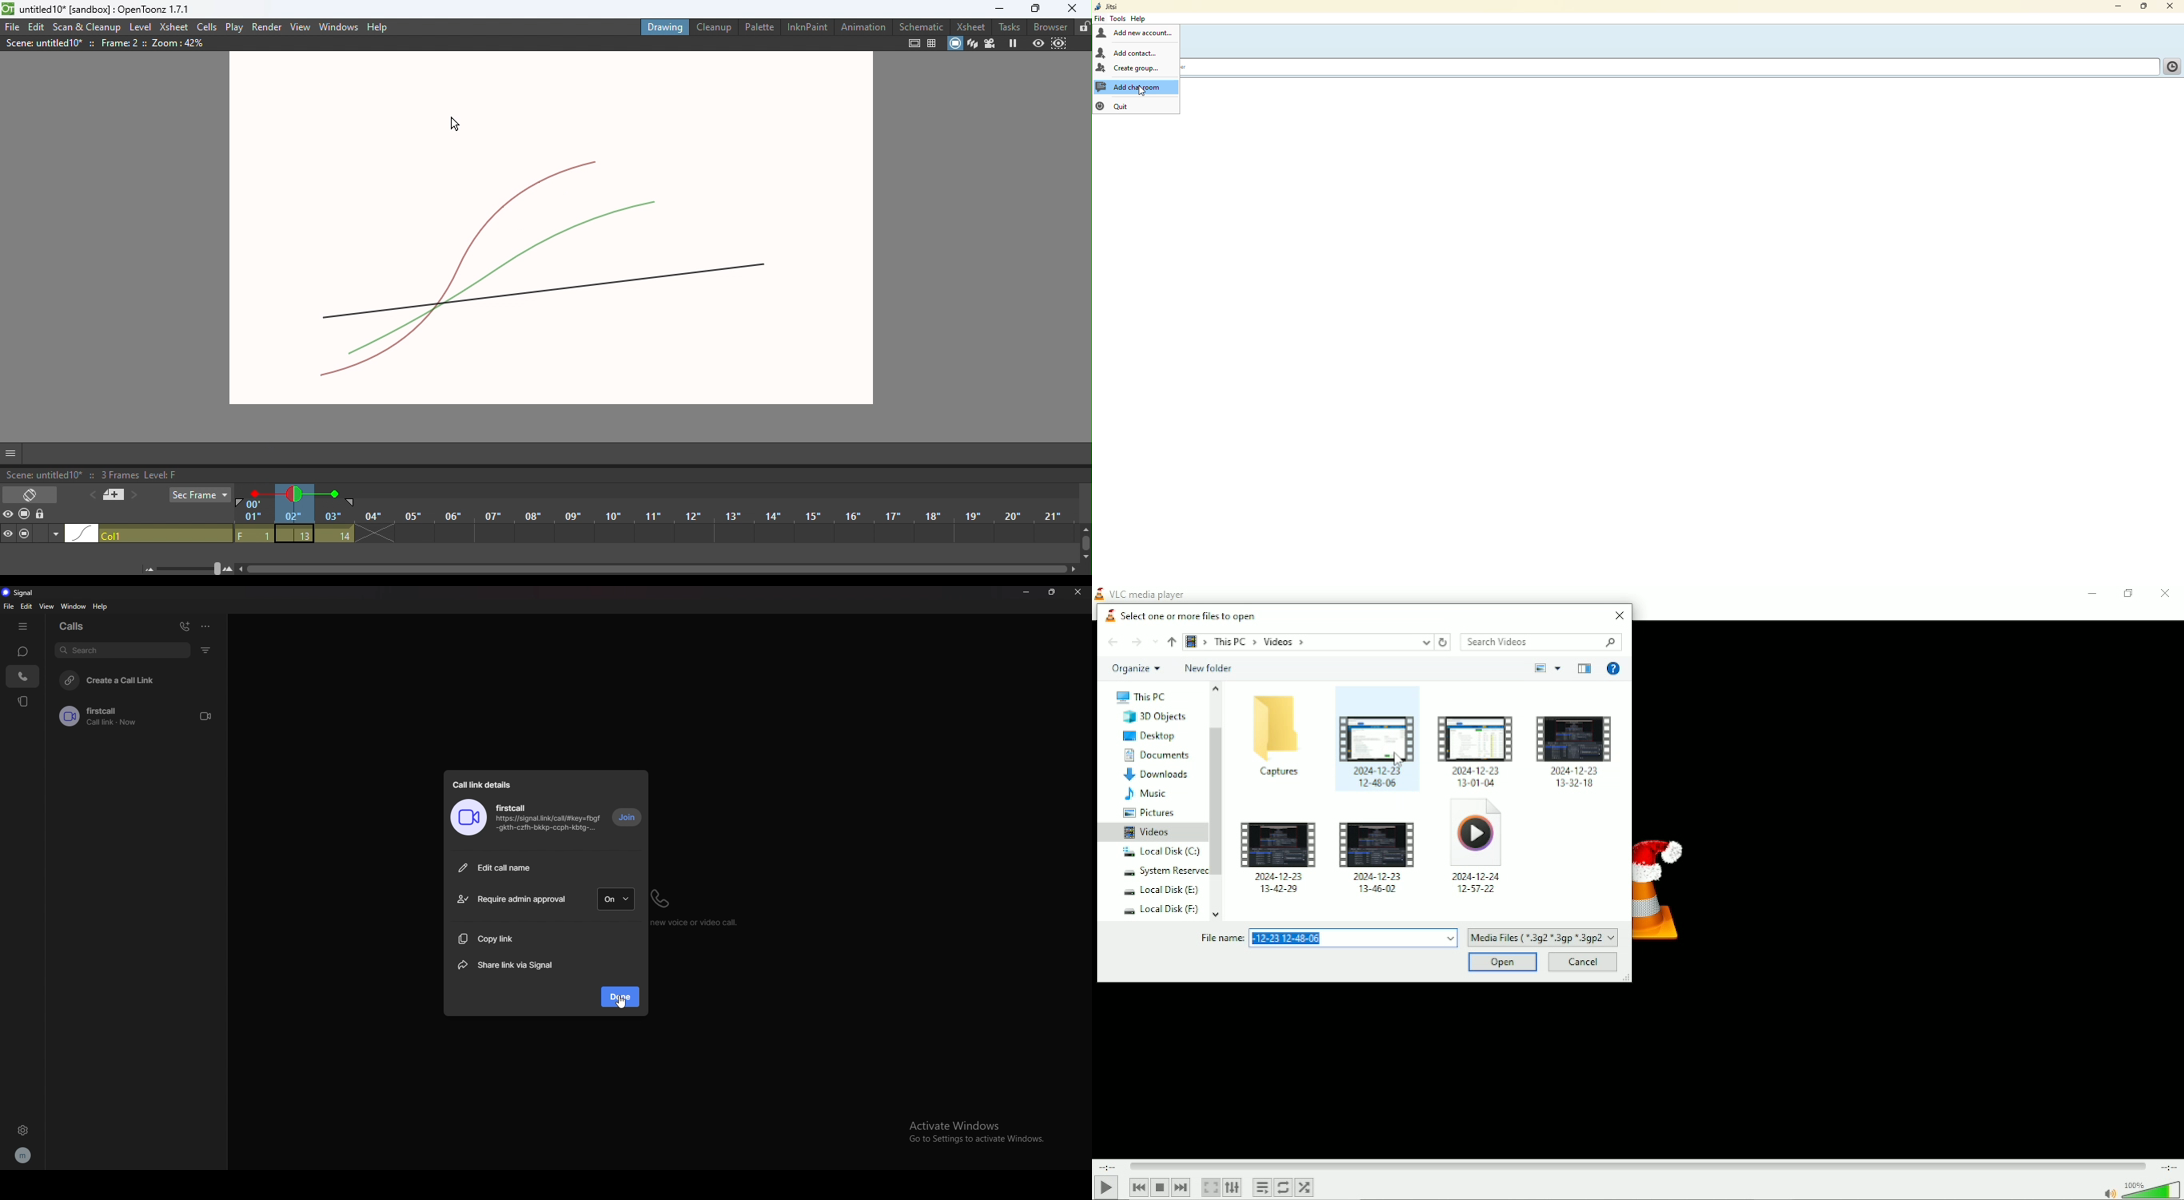 The image size is (2184, 1204). I want to click on Open, so click(1505, 962).